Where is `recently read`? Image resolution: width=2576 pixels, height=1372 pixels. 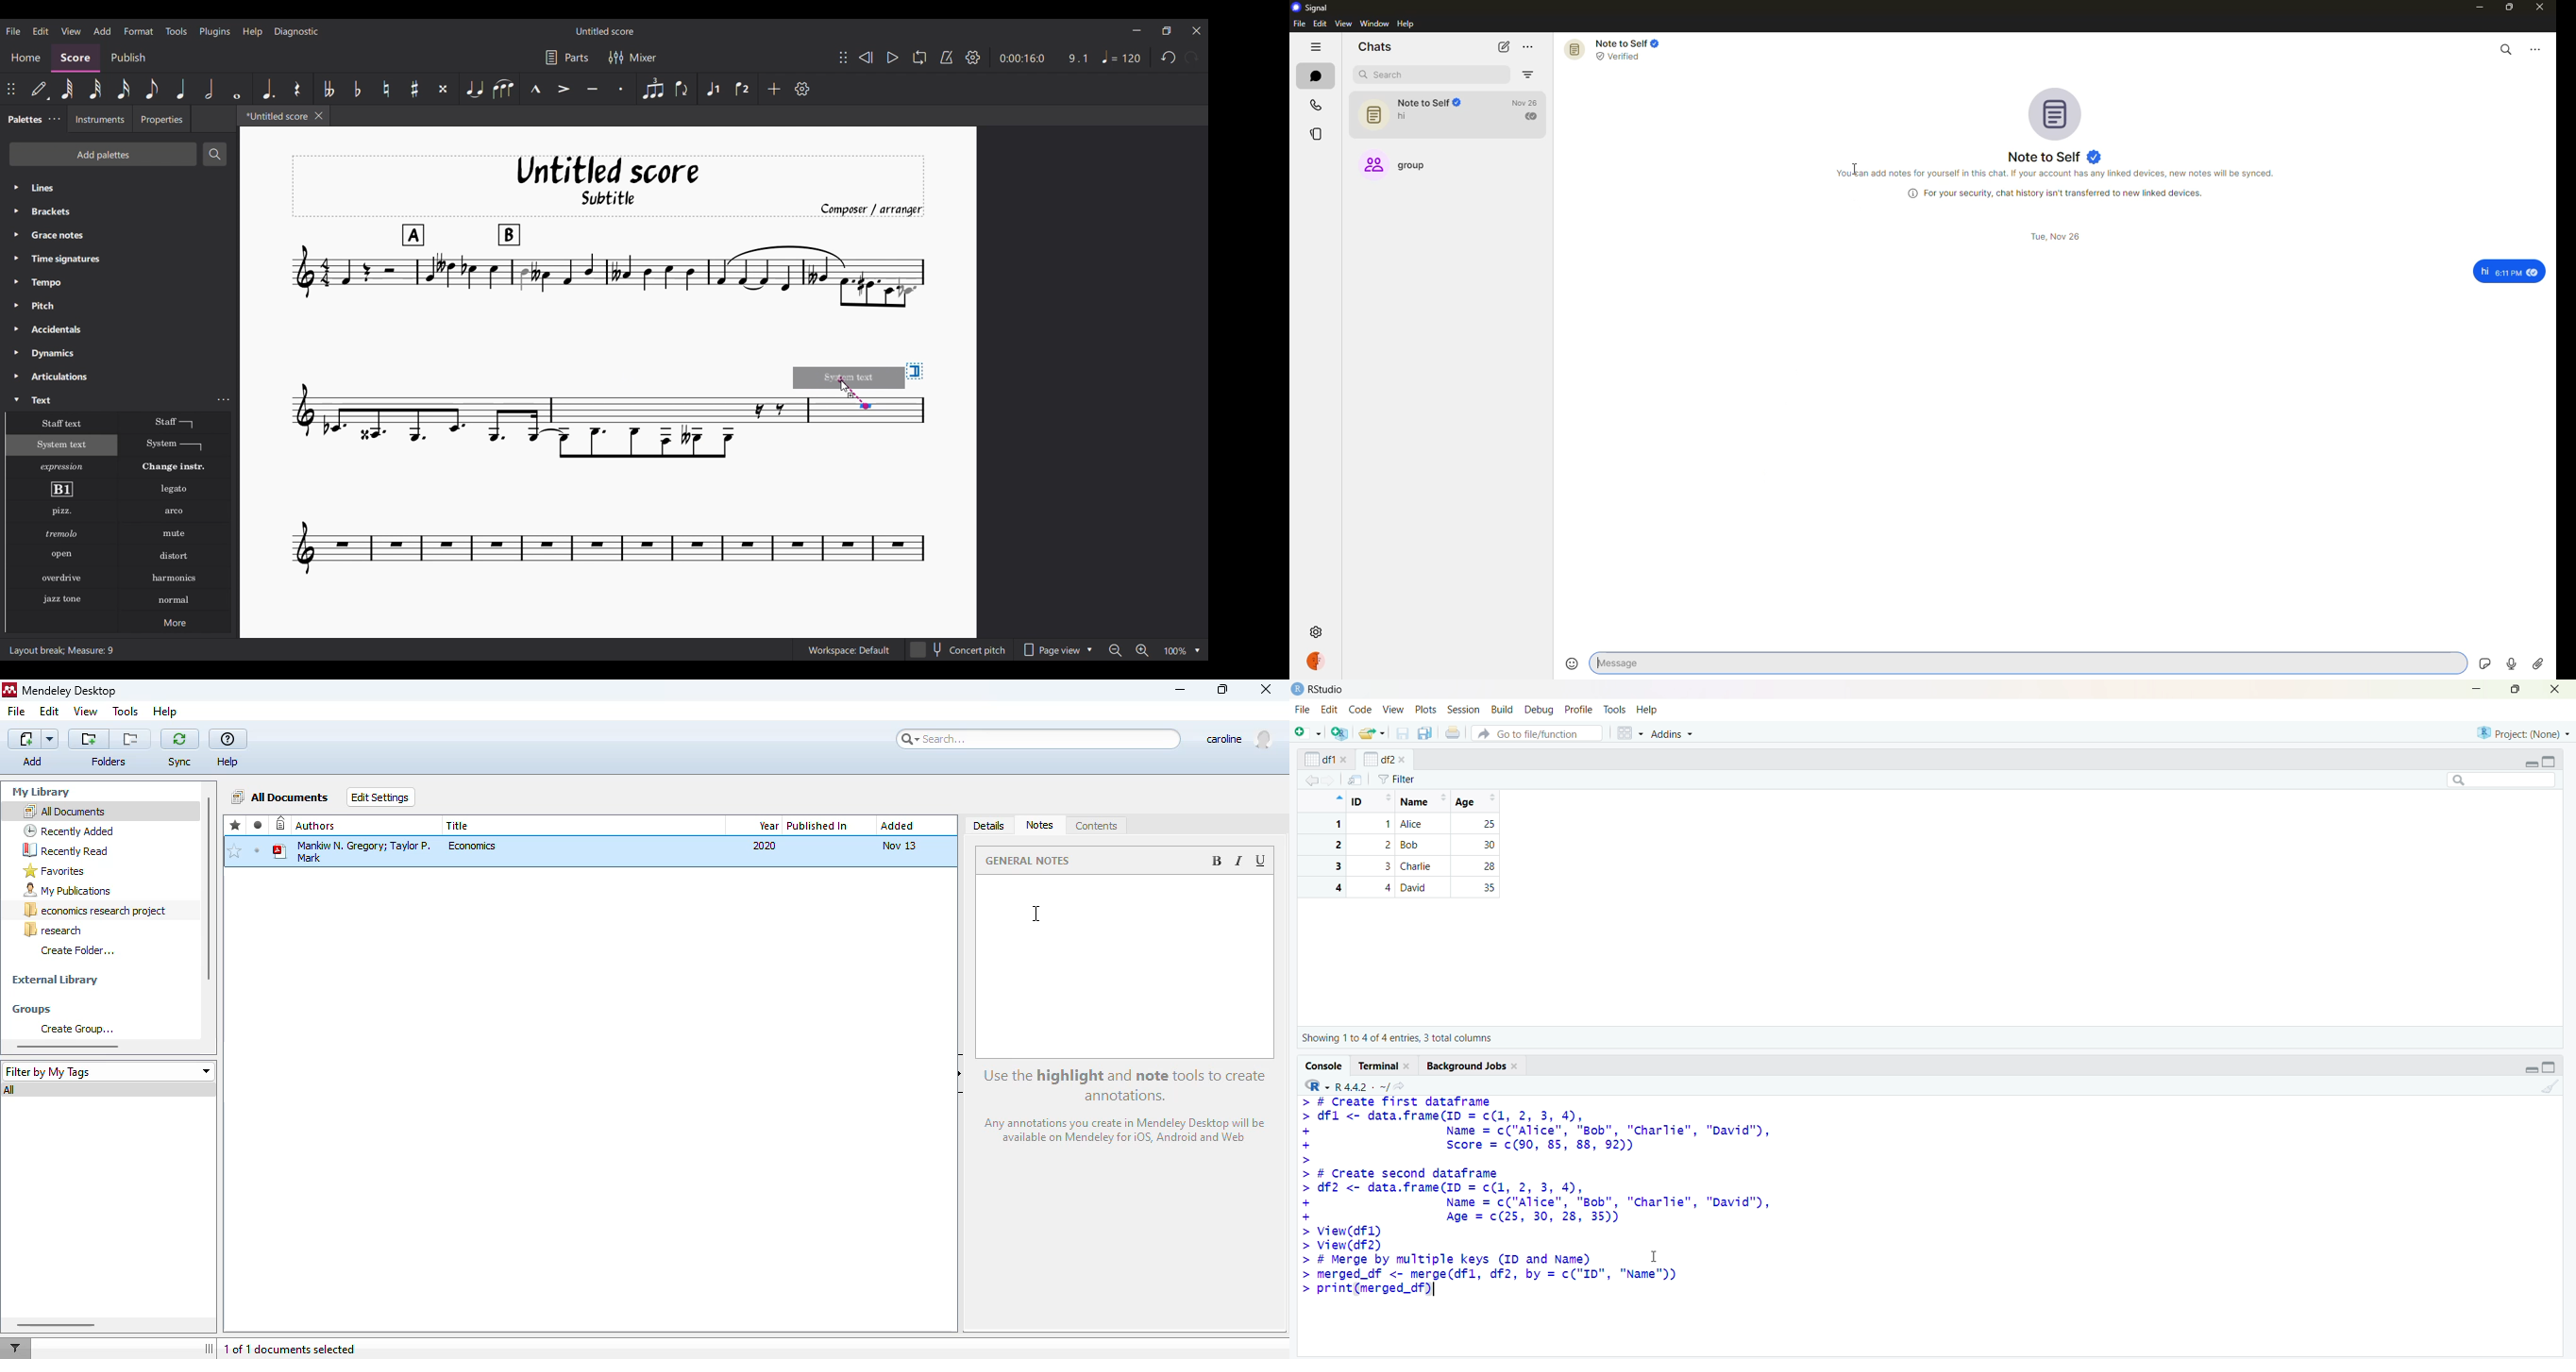
recently read is located at coordinates (65, 849).